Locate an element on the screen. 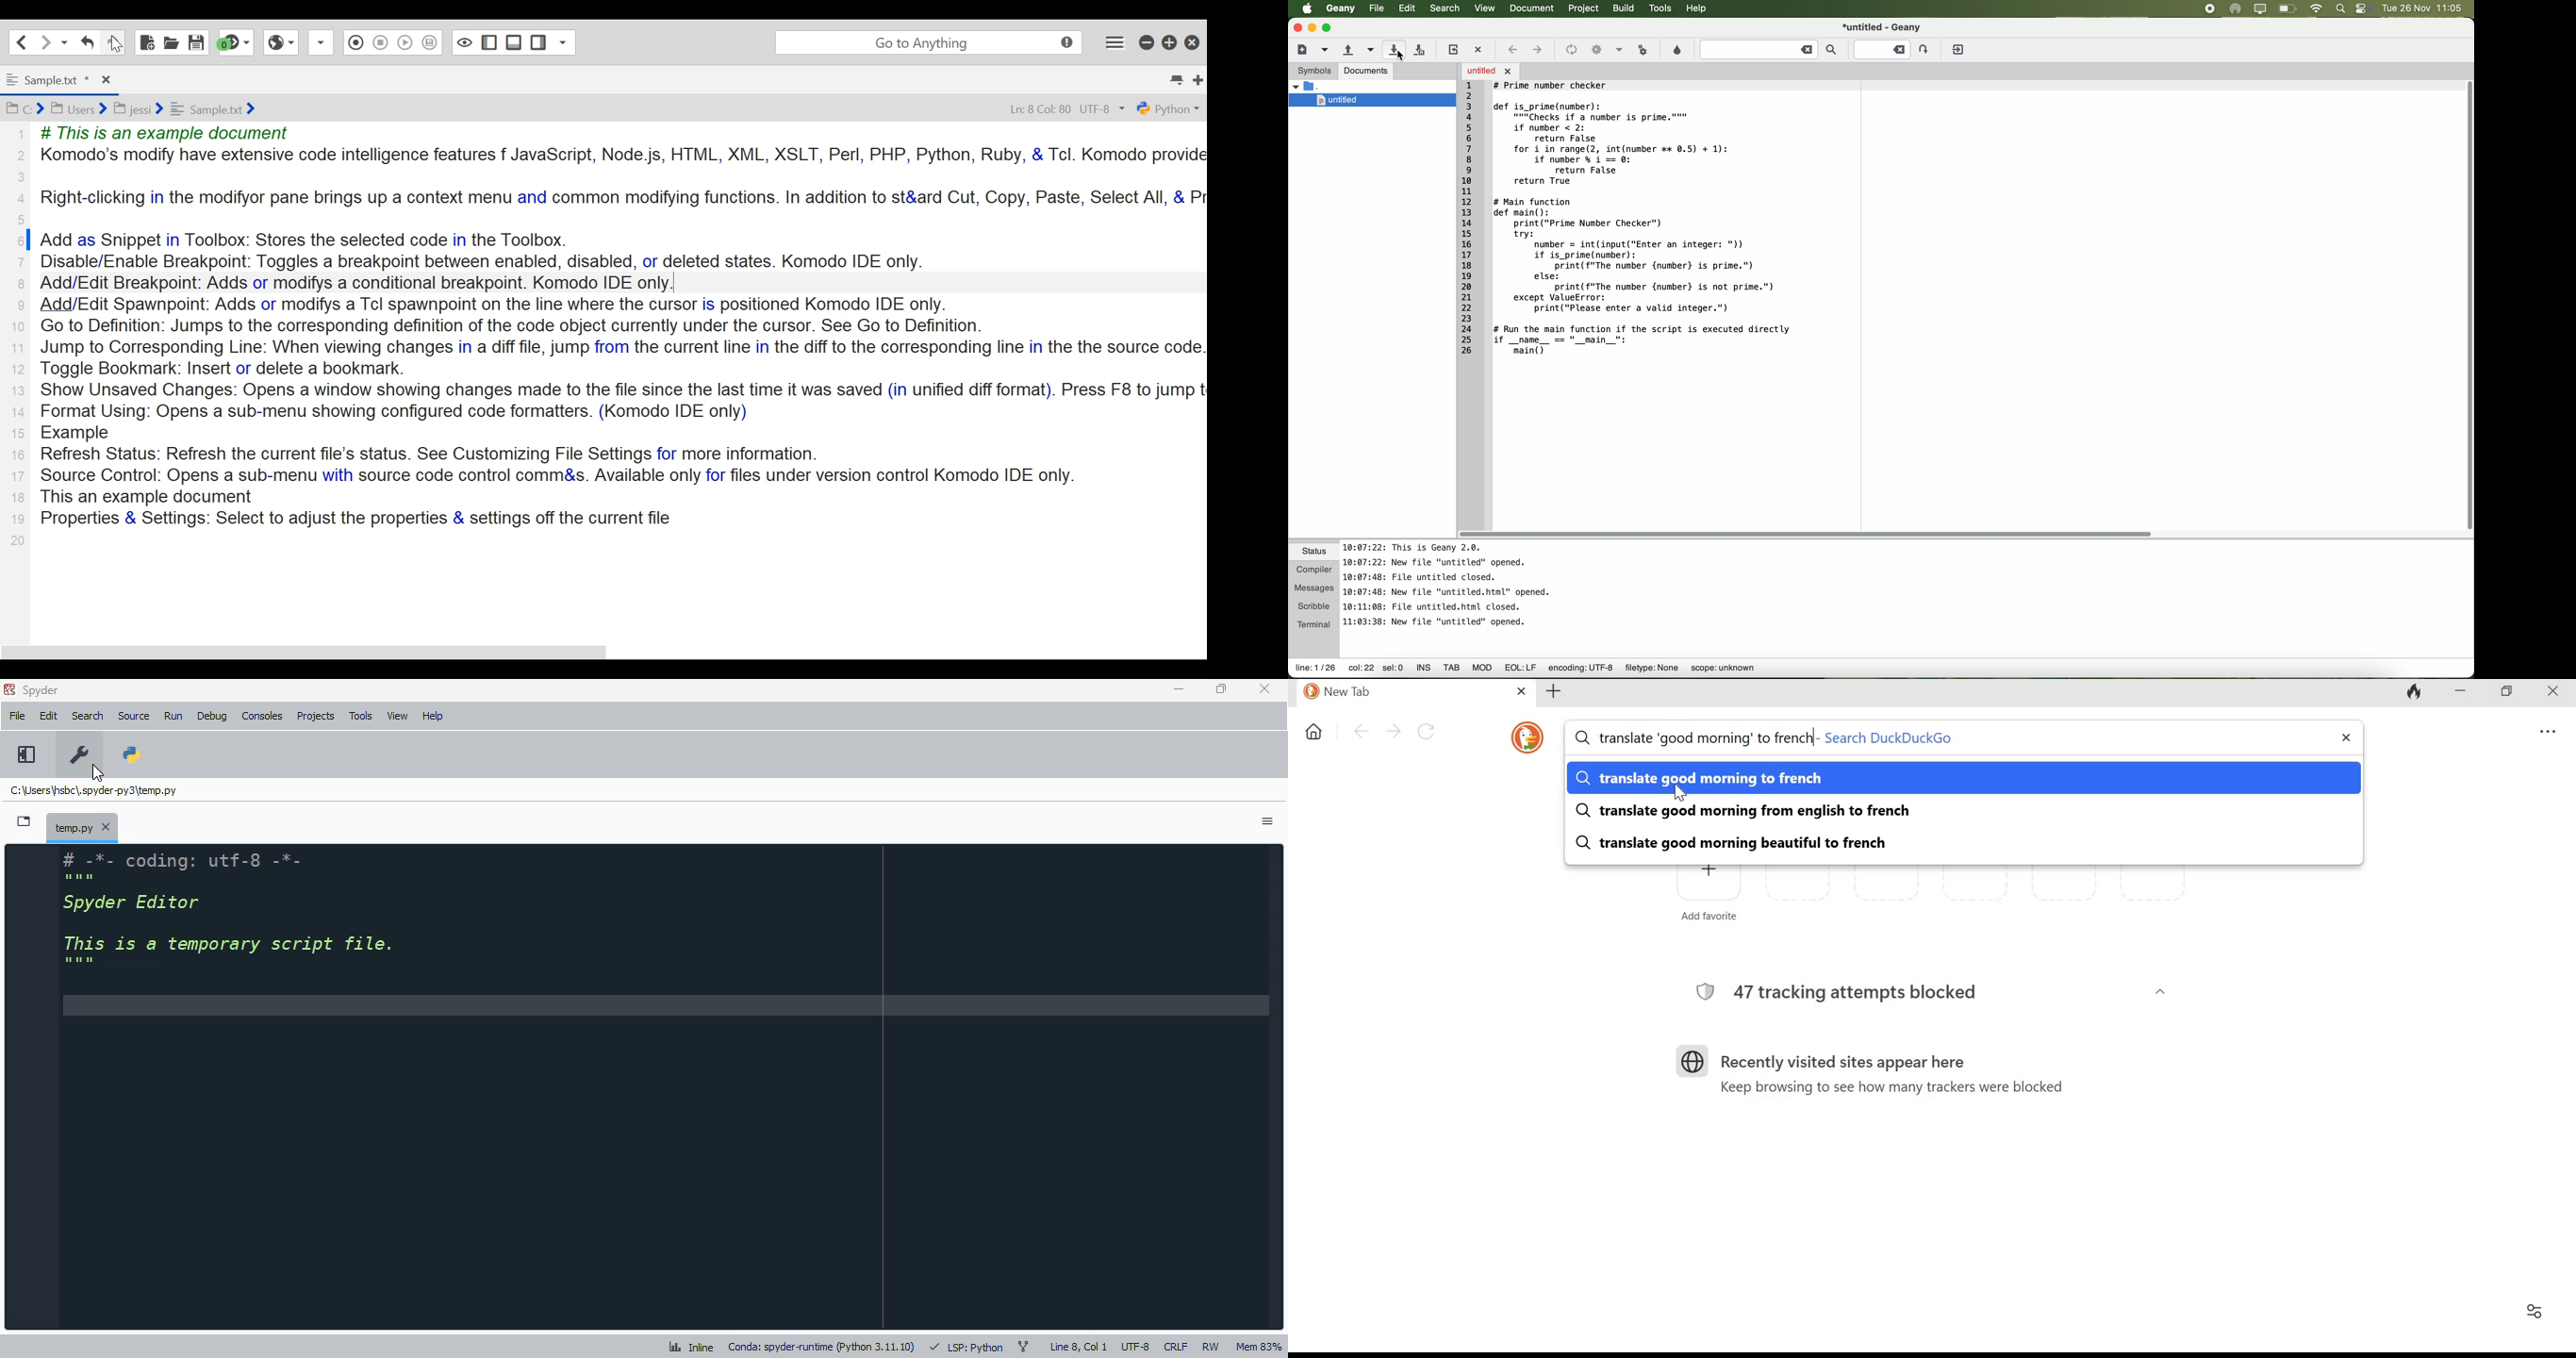 This screenshot has width=2576, height=1372. line 8, col 8 is located at coordinates (1079, 1346).